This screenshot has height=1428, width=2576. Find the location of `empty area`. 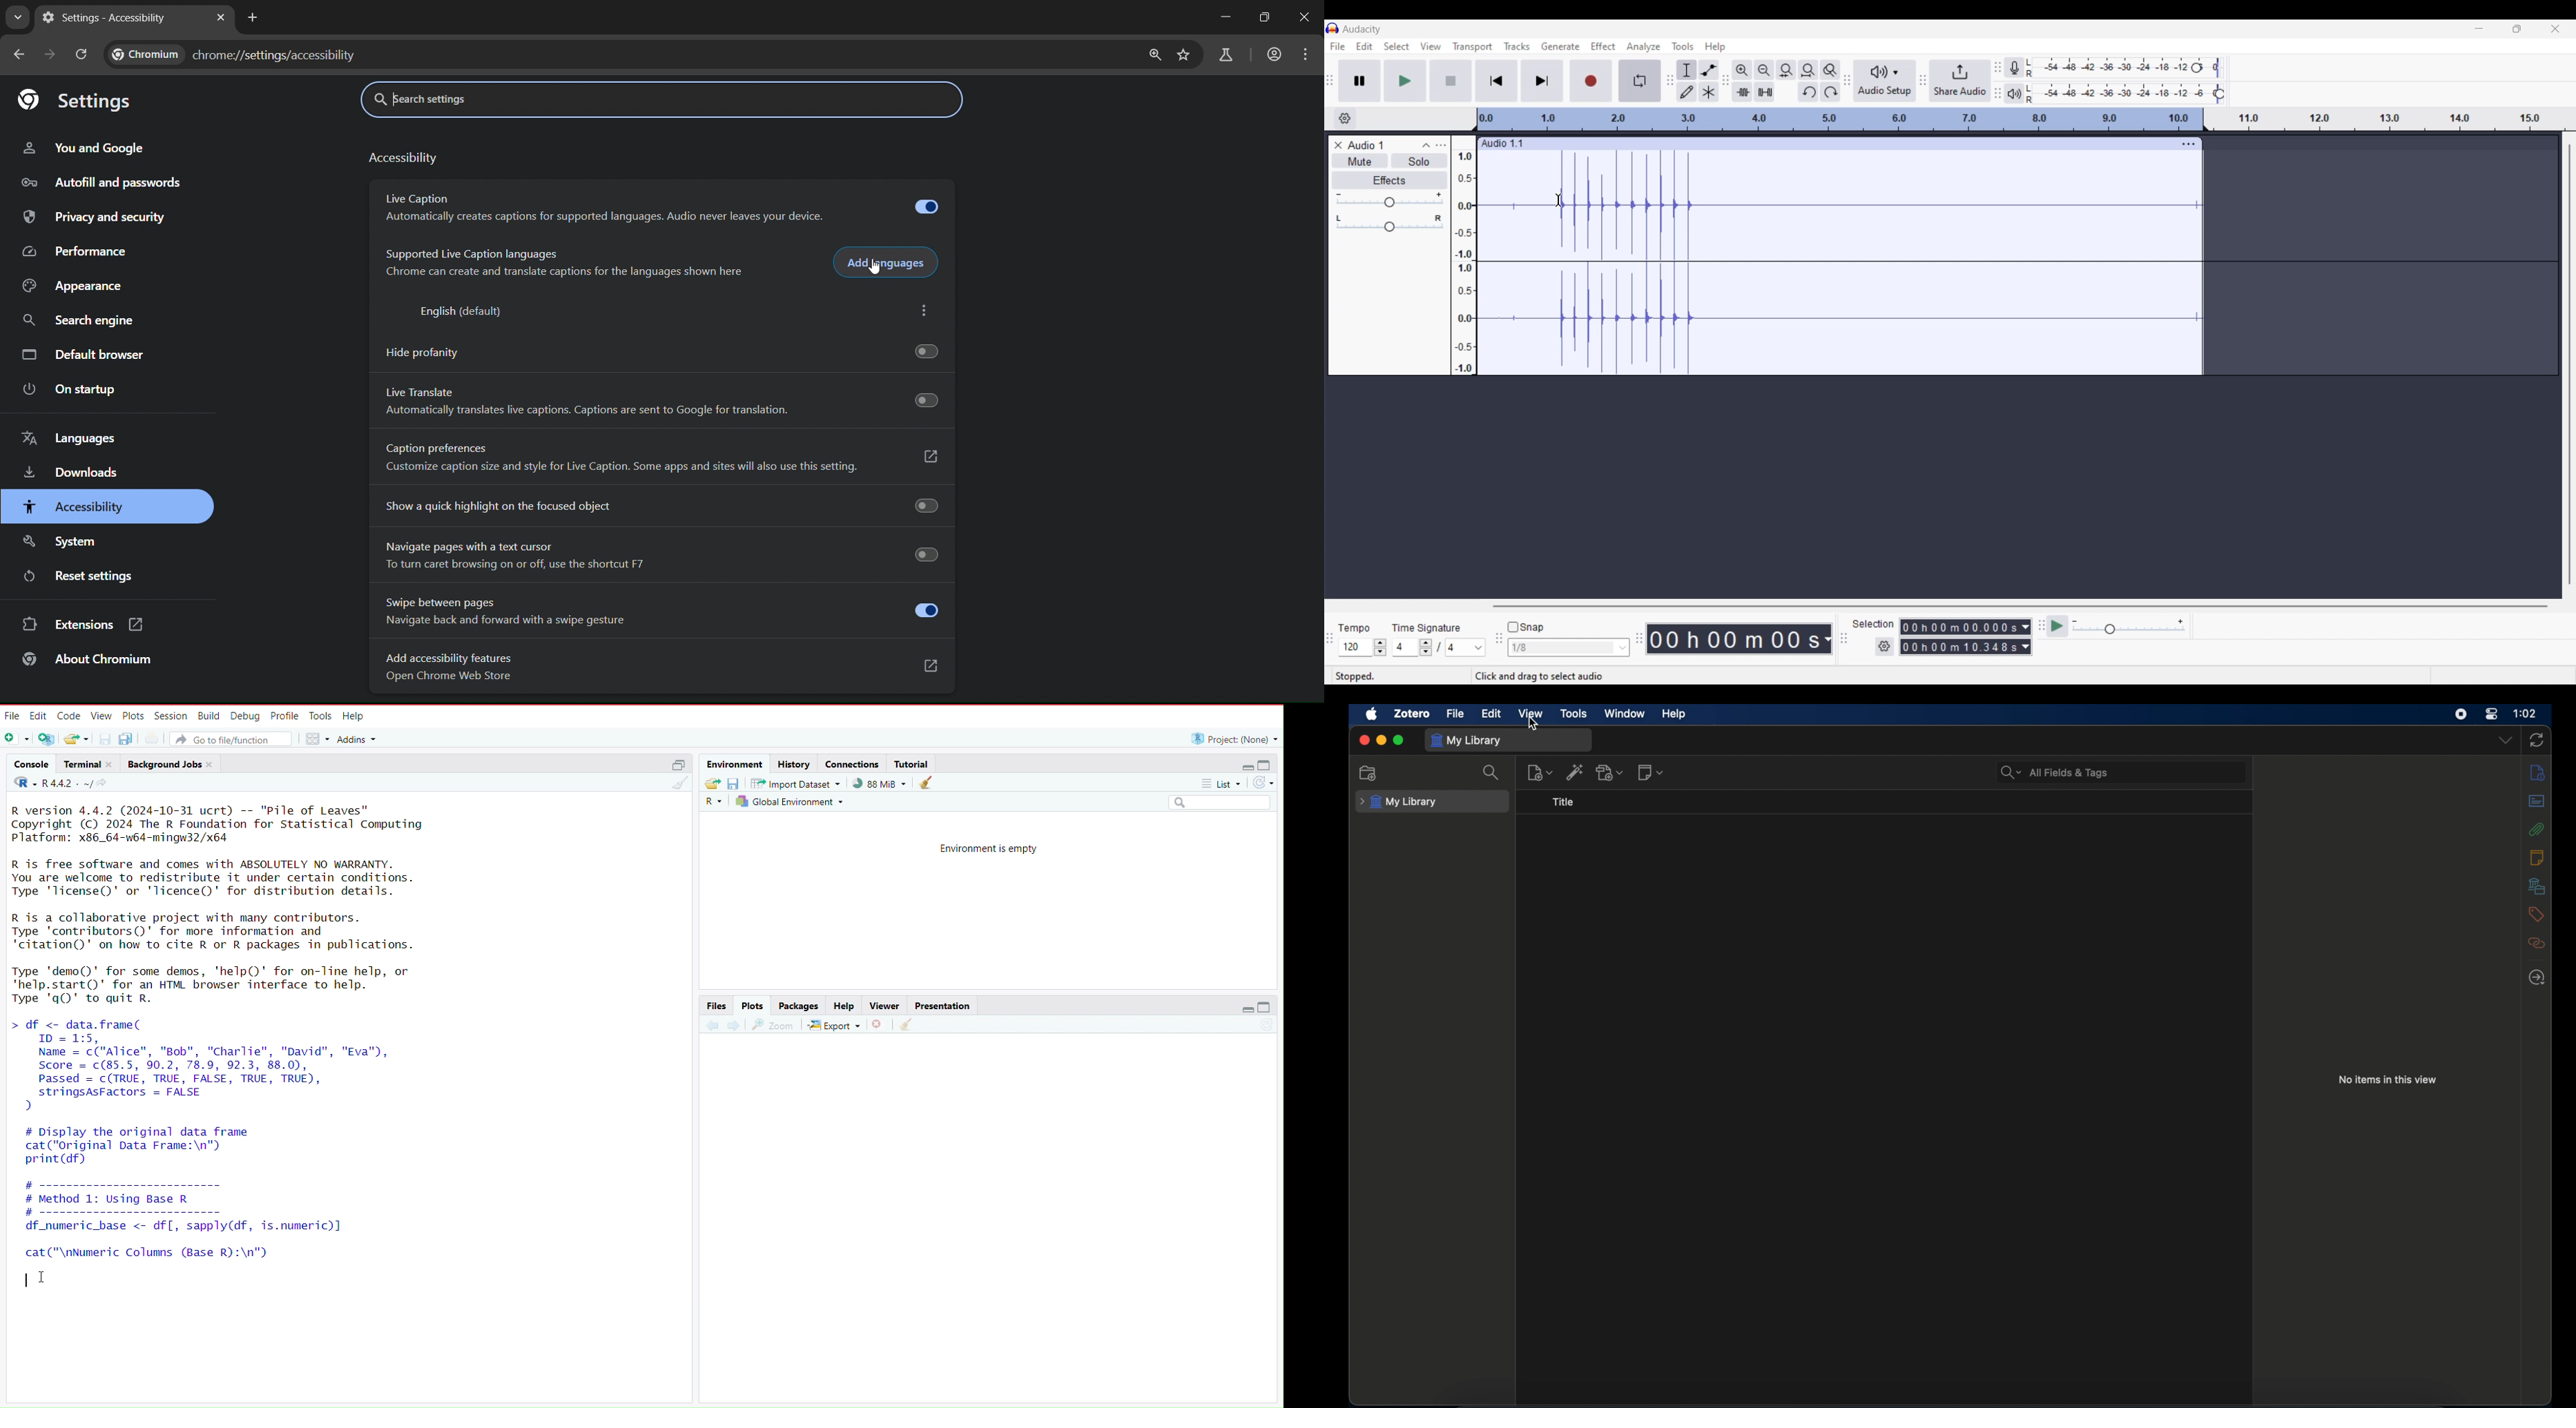

empty area is located at coordinates (975, 1227).